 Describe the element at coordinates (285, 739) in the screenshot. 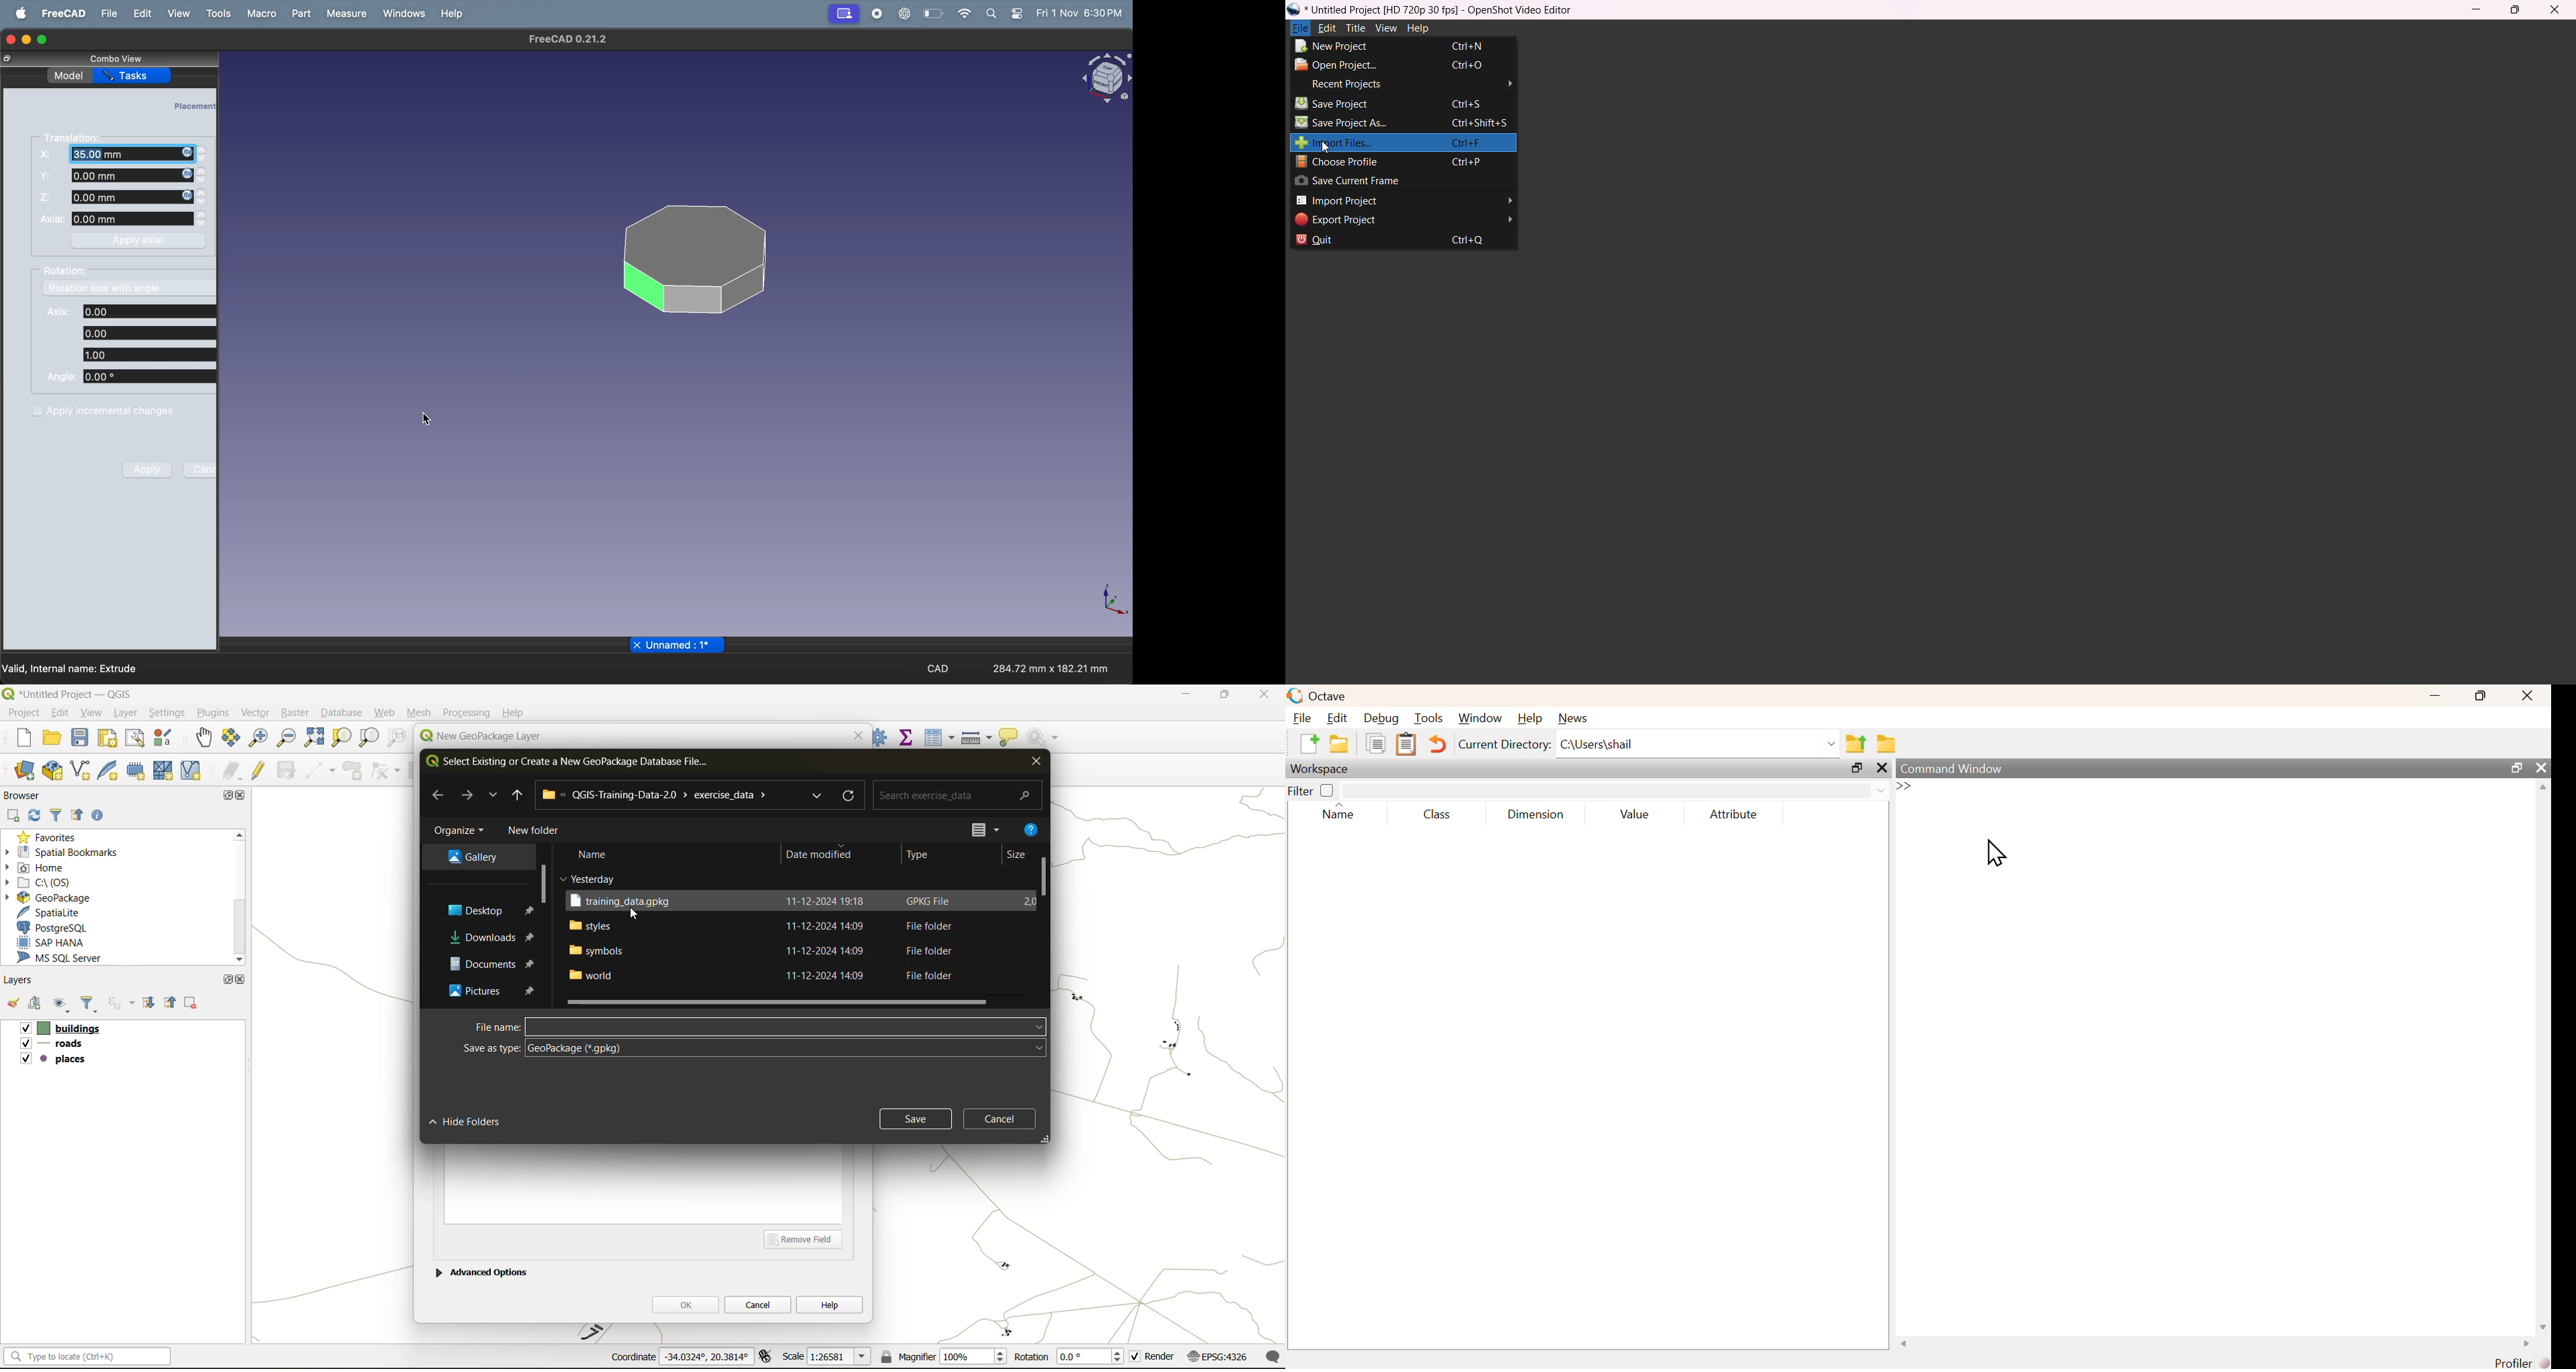

I see `zoom out` at that location.